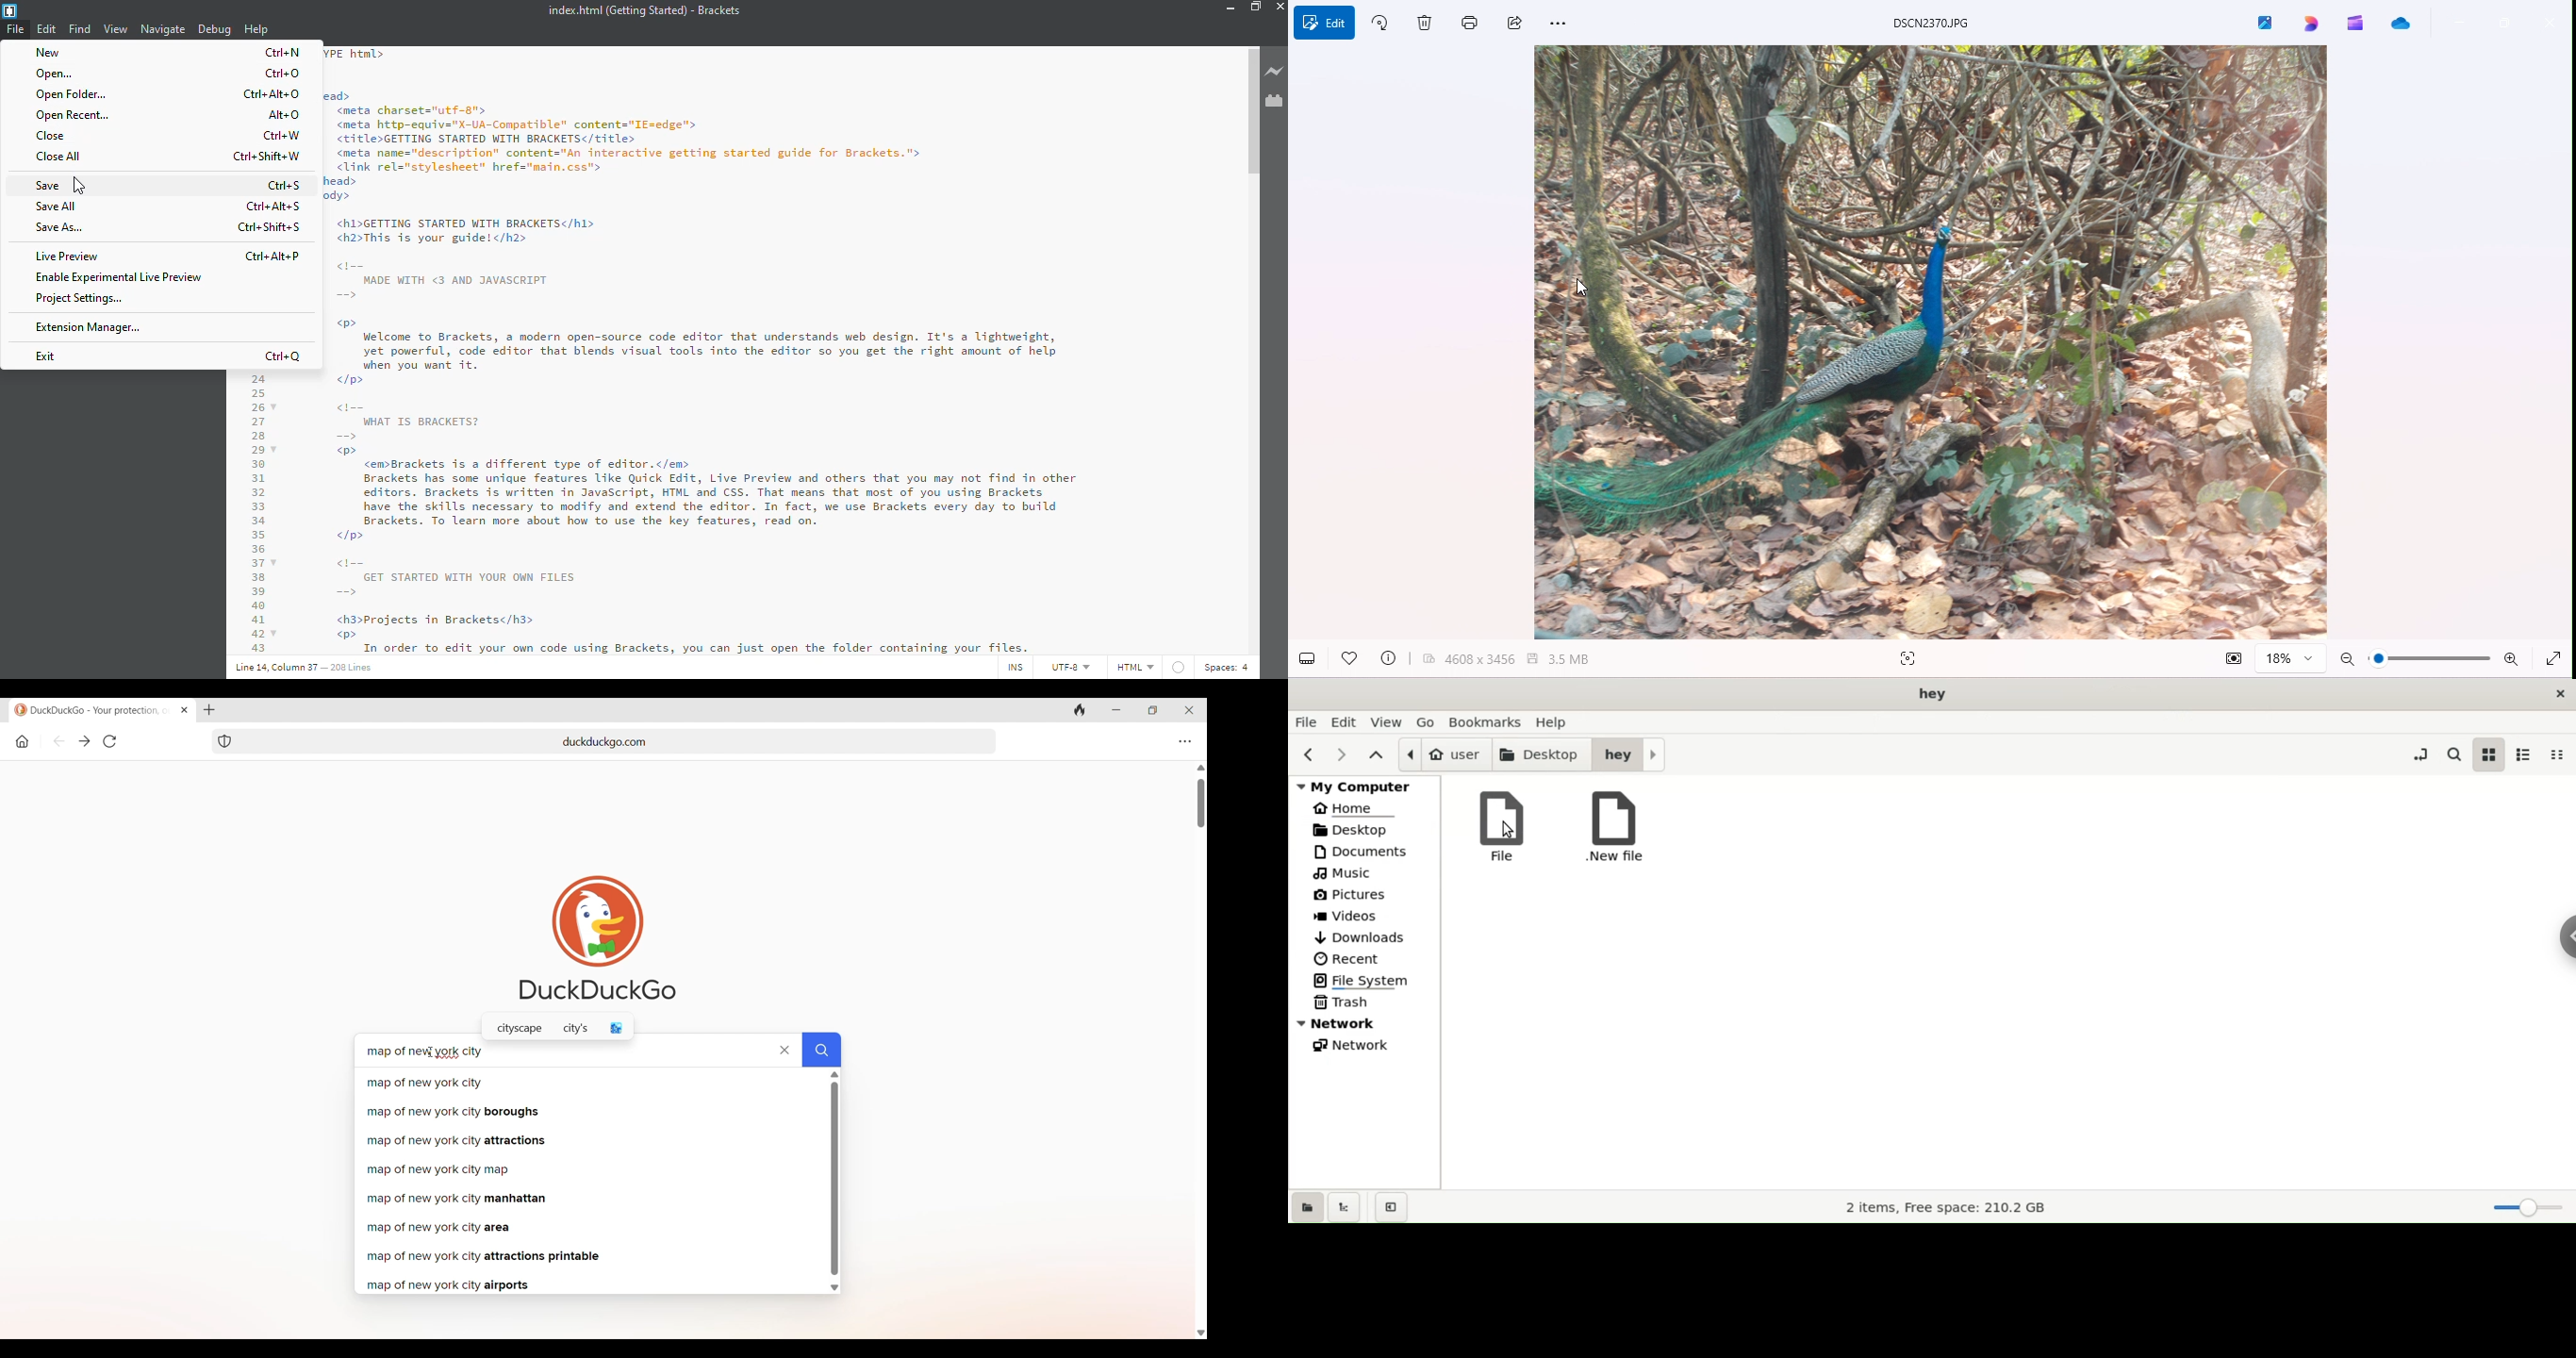 Image resolution: width=2576 pixels, height=1372 pixels. I want to click on ctrl+alt+o, so click(278, 93).